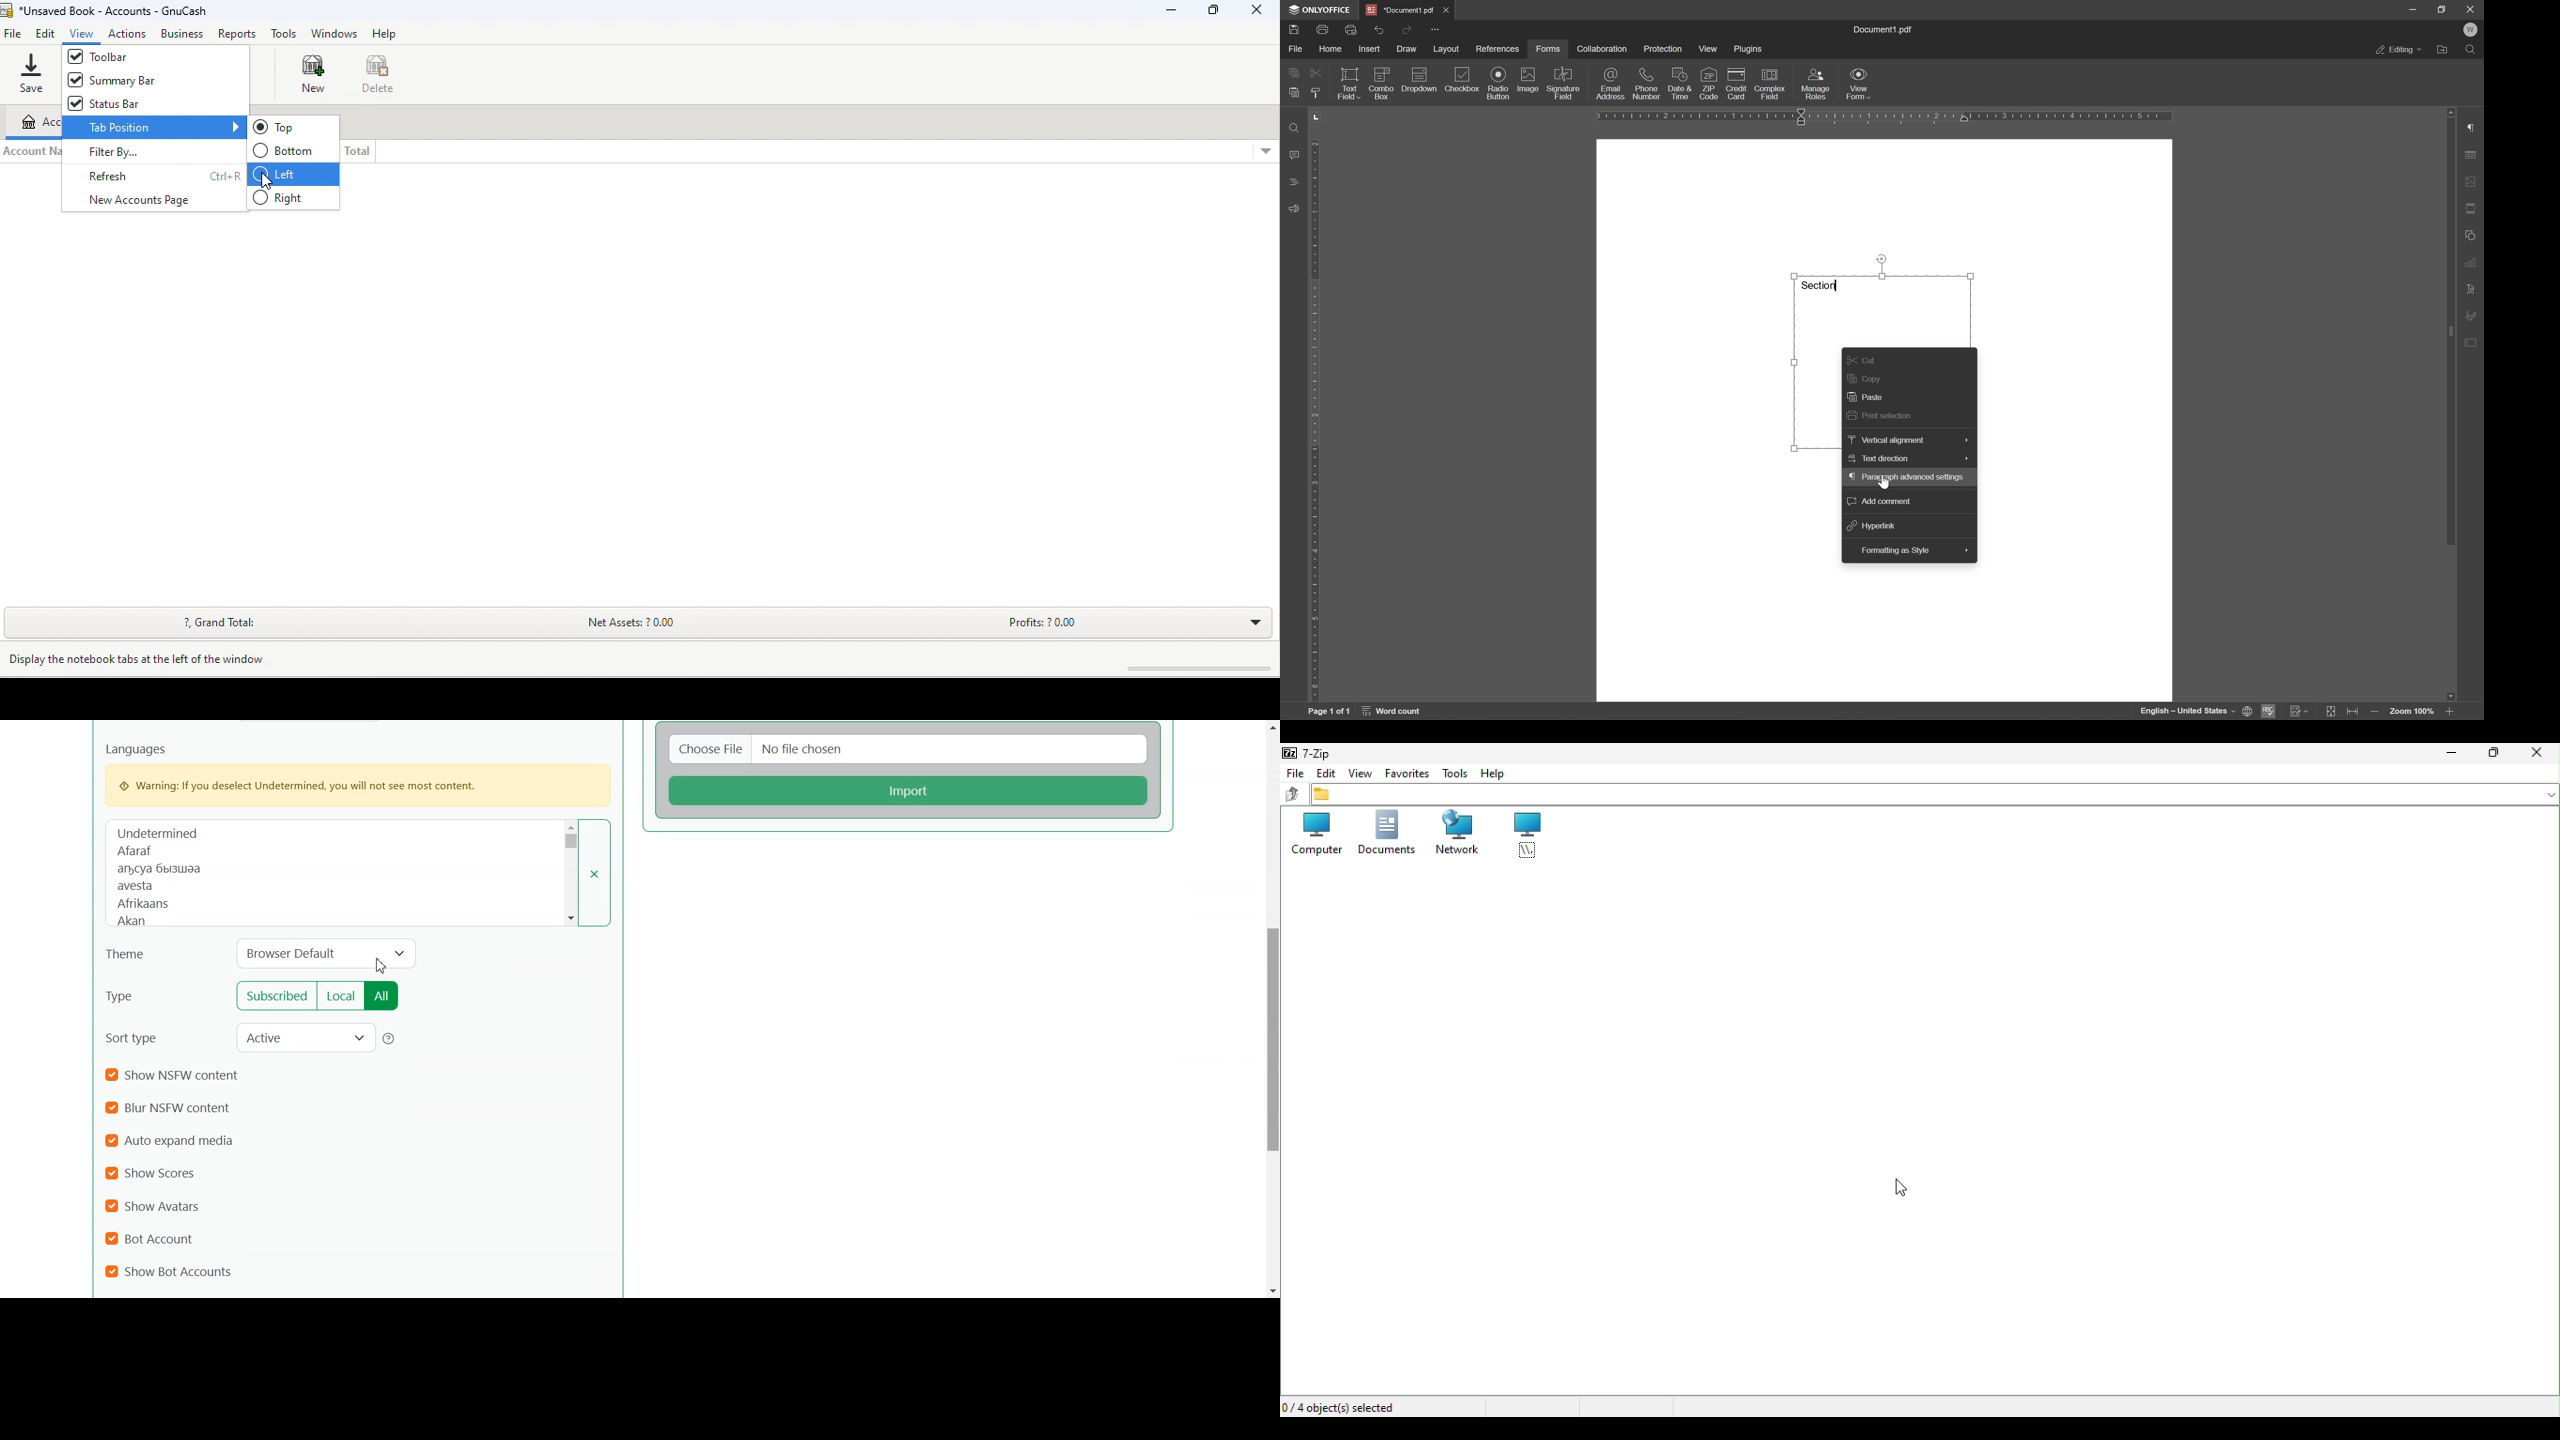 This screenshot has width=2576, height=1456. I want to click on Help, so click(1495, 773).